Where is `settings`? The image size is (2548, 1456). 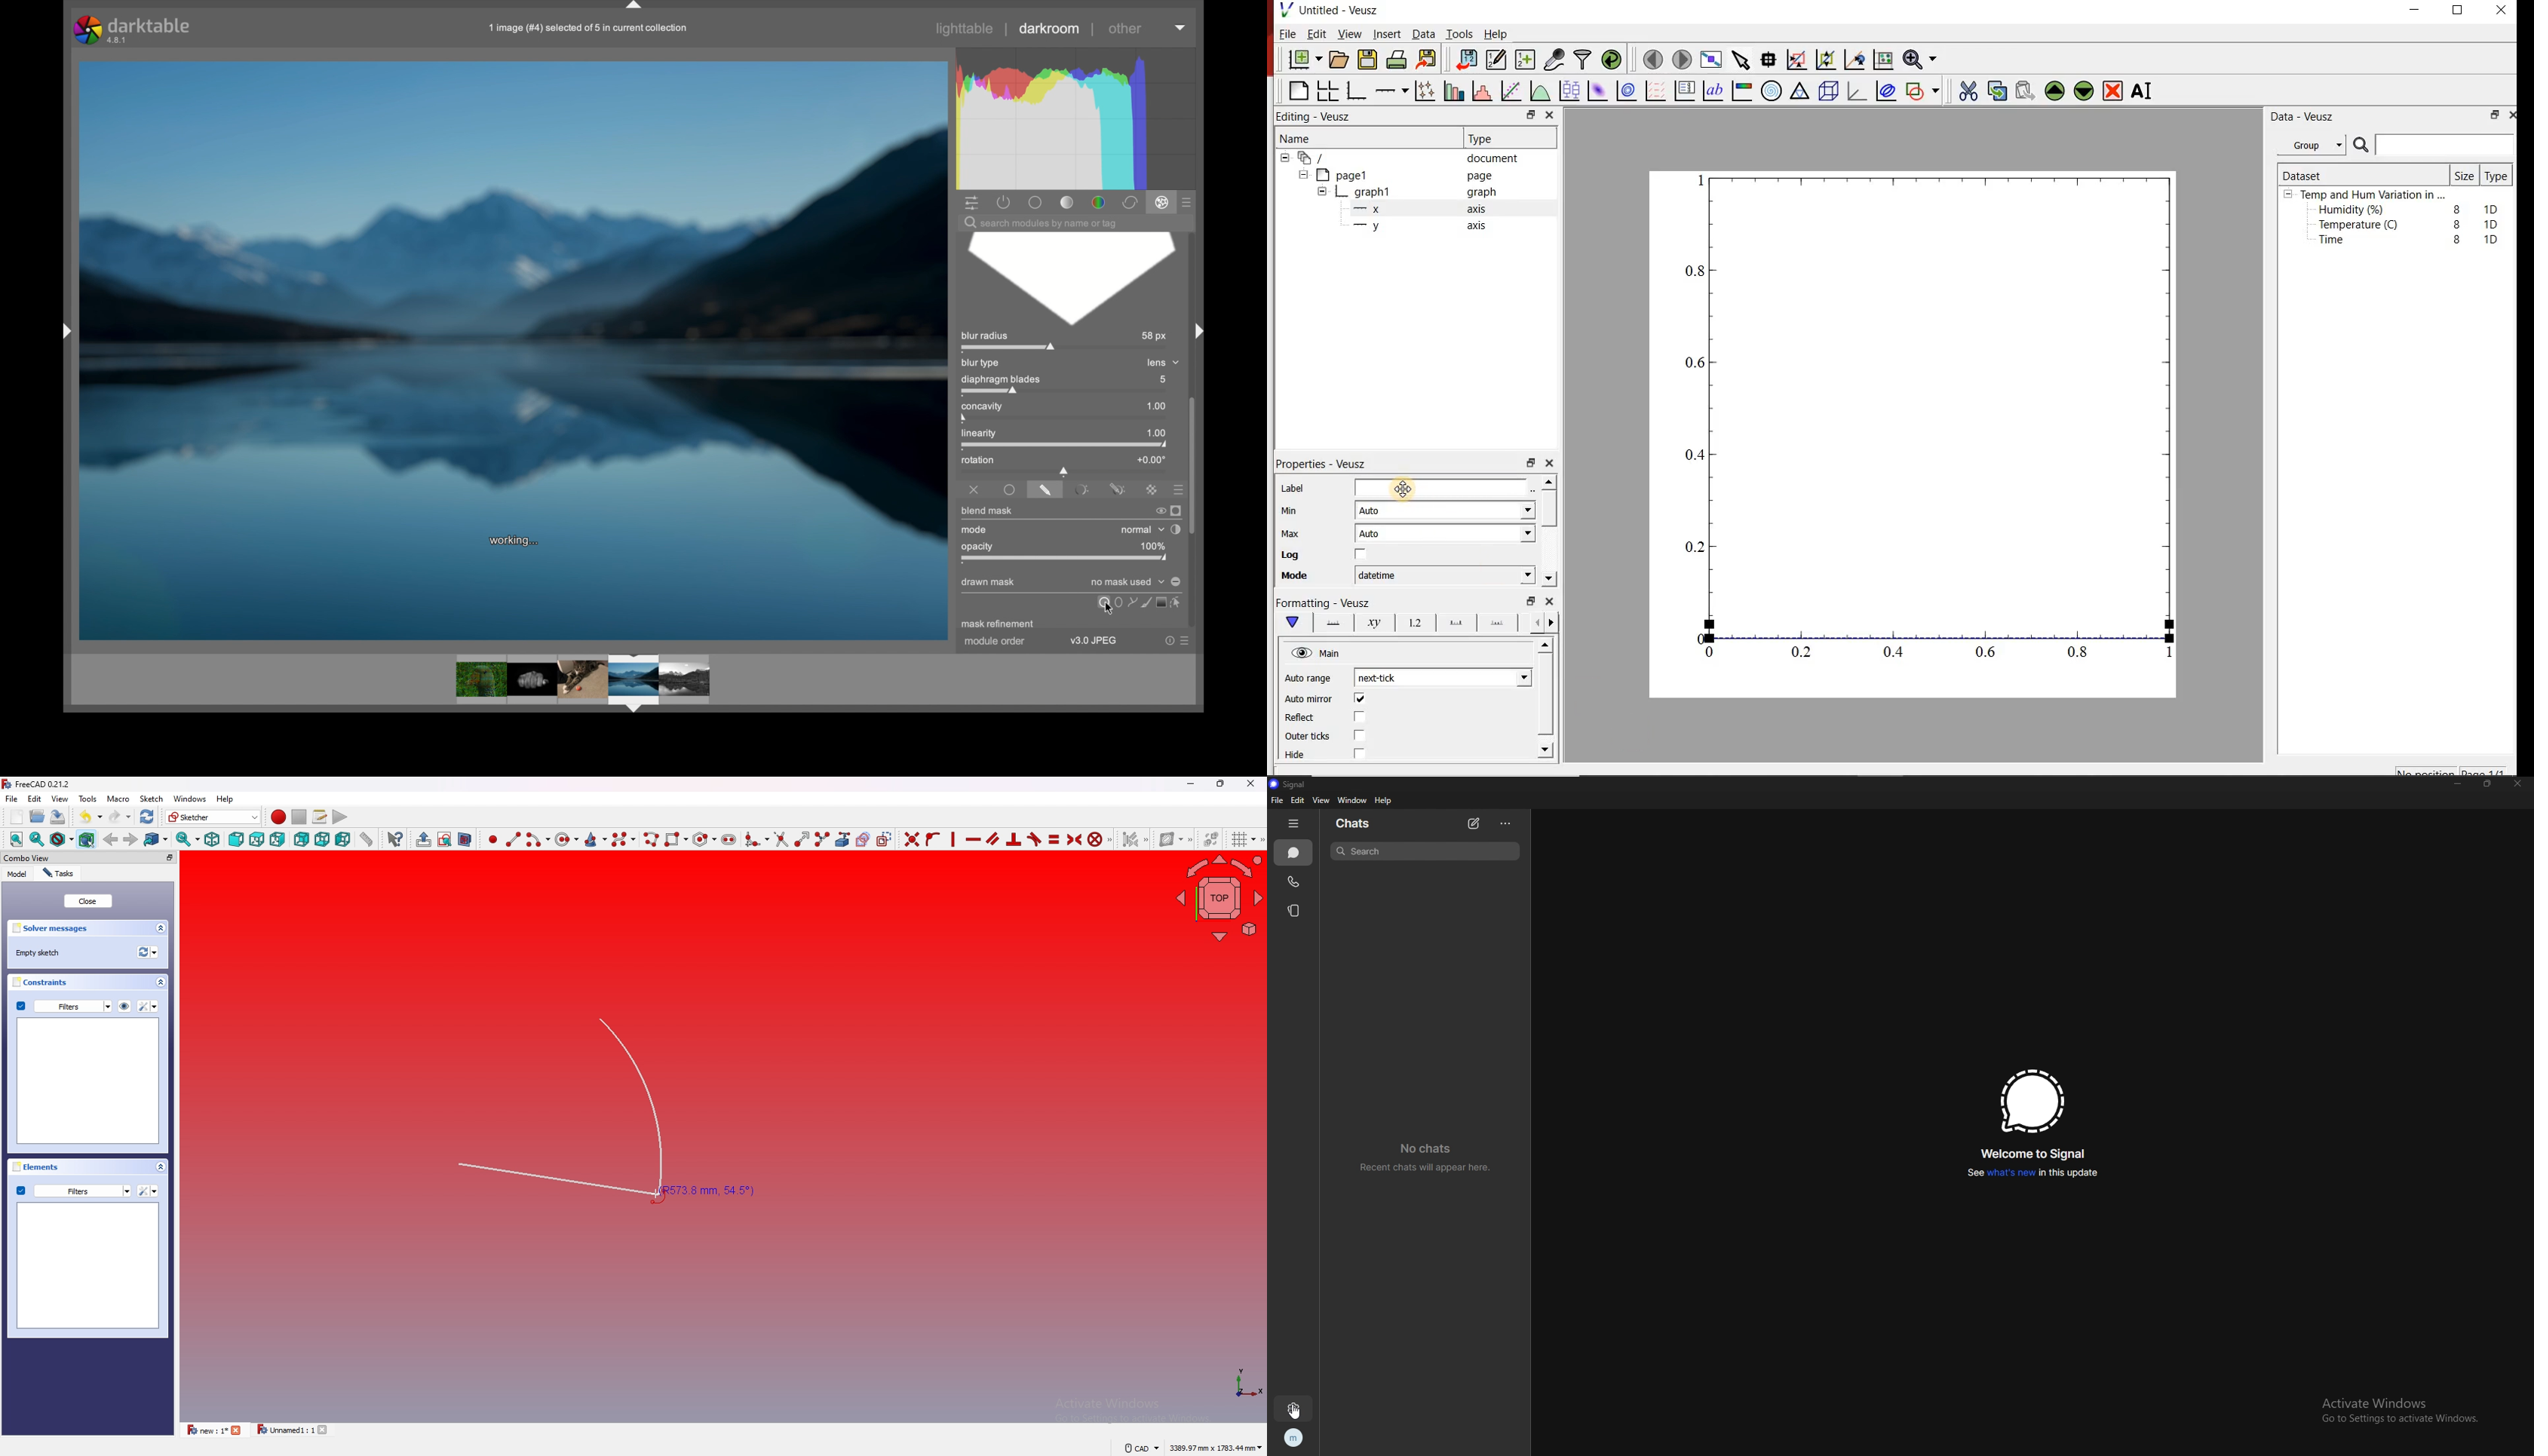
settings is located at coordinates (148, 1191).